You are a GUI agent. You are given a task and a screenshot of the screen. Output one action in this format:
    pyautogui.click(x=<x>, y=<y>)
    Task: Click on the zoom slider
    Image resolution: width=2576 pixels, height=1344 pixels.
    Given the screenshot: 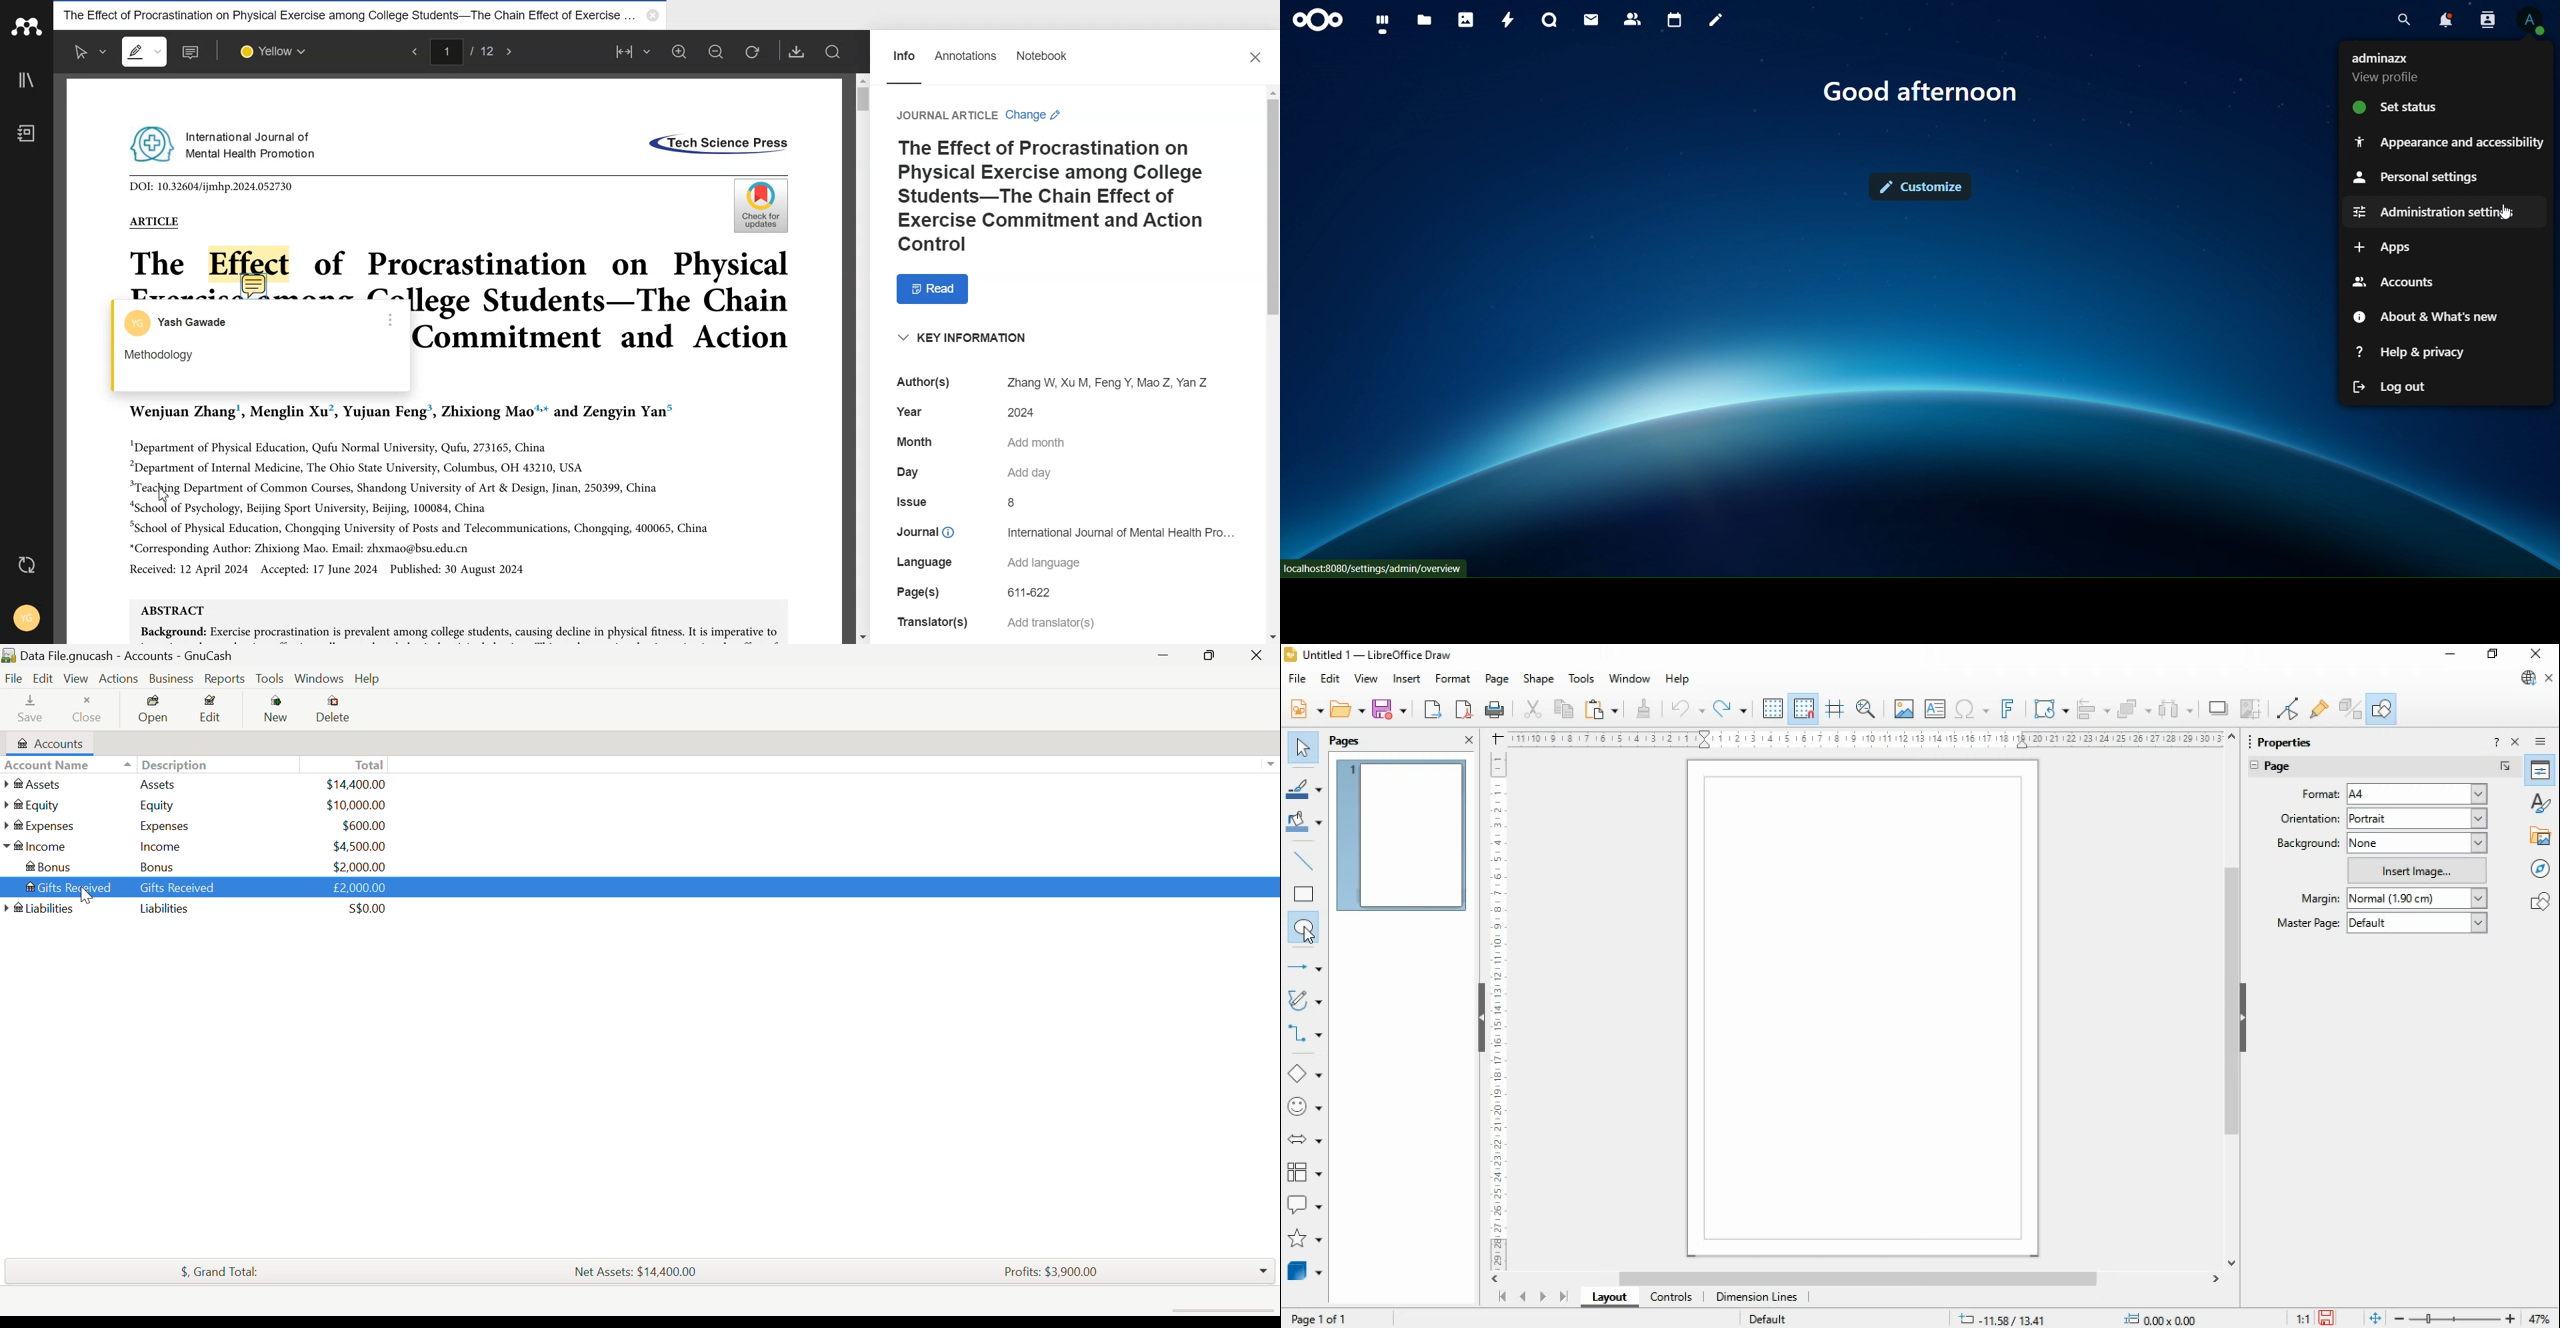 What is the action you would take?
    pyautogui.click(x=2455, y=1319)
    